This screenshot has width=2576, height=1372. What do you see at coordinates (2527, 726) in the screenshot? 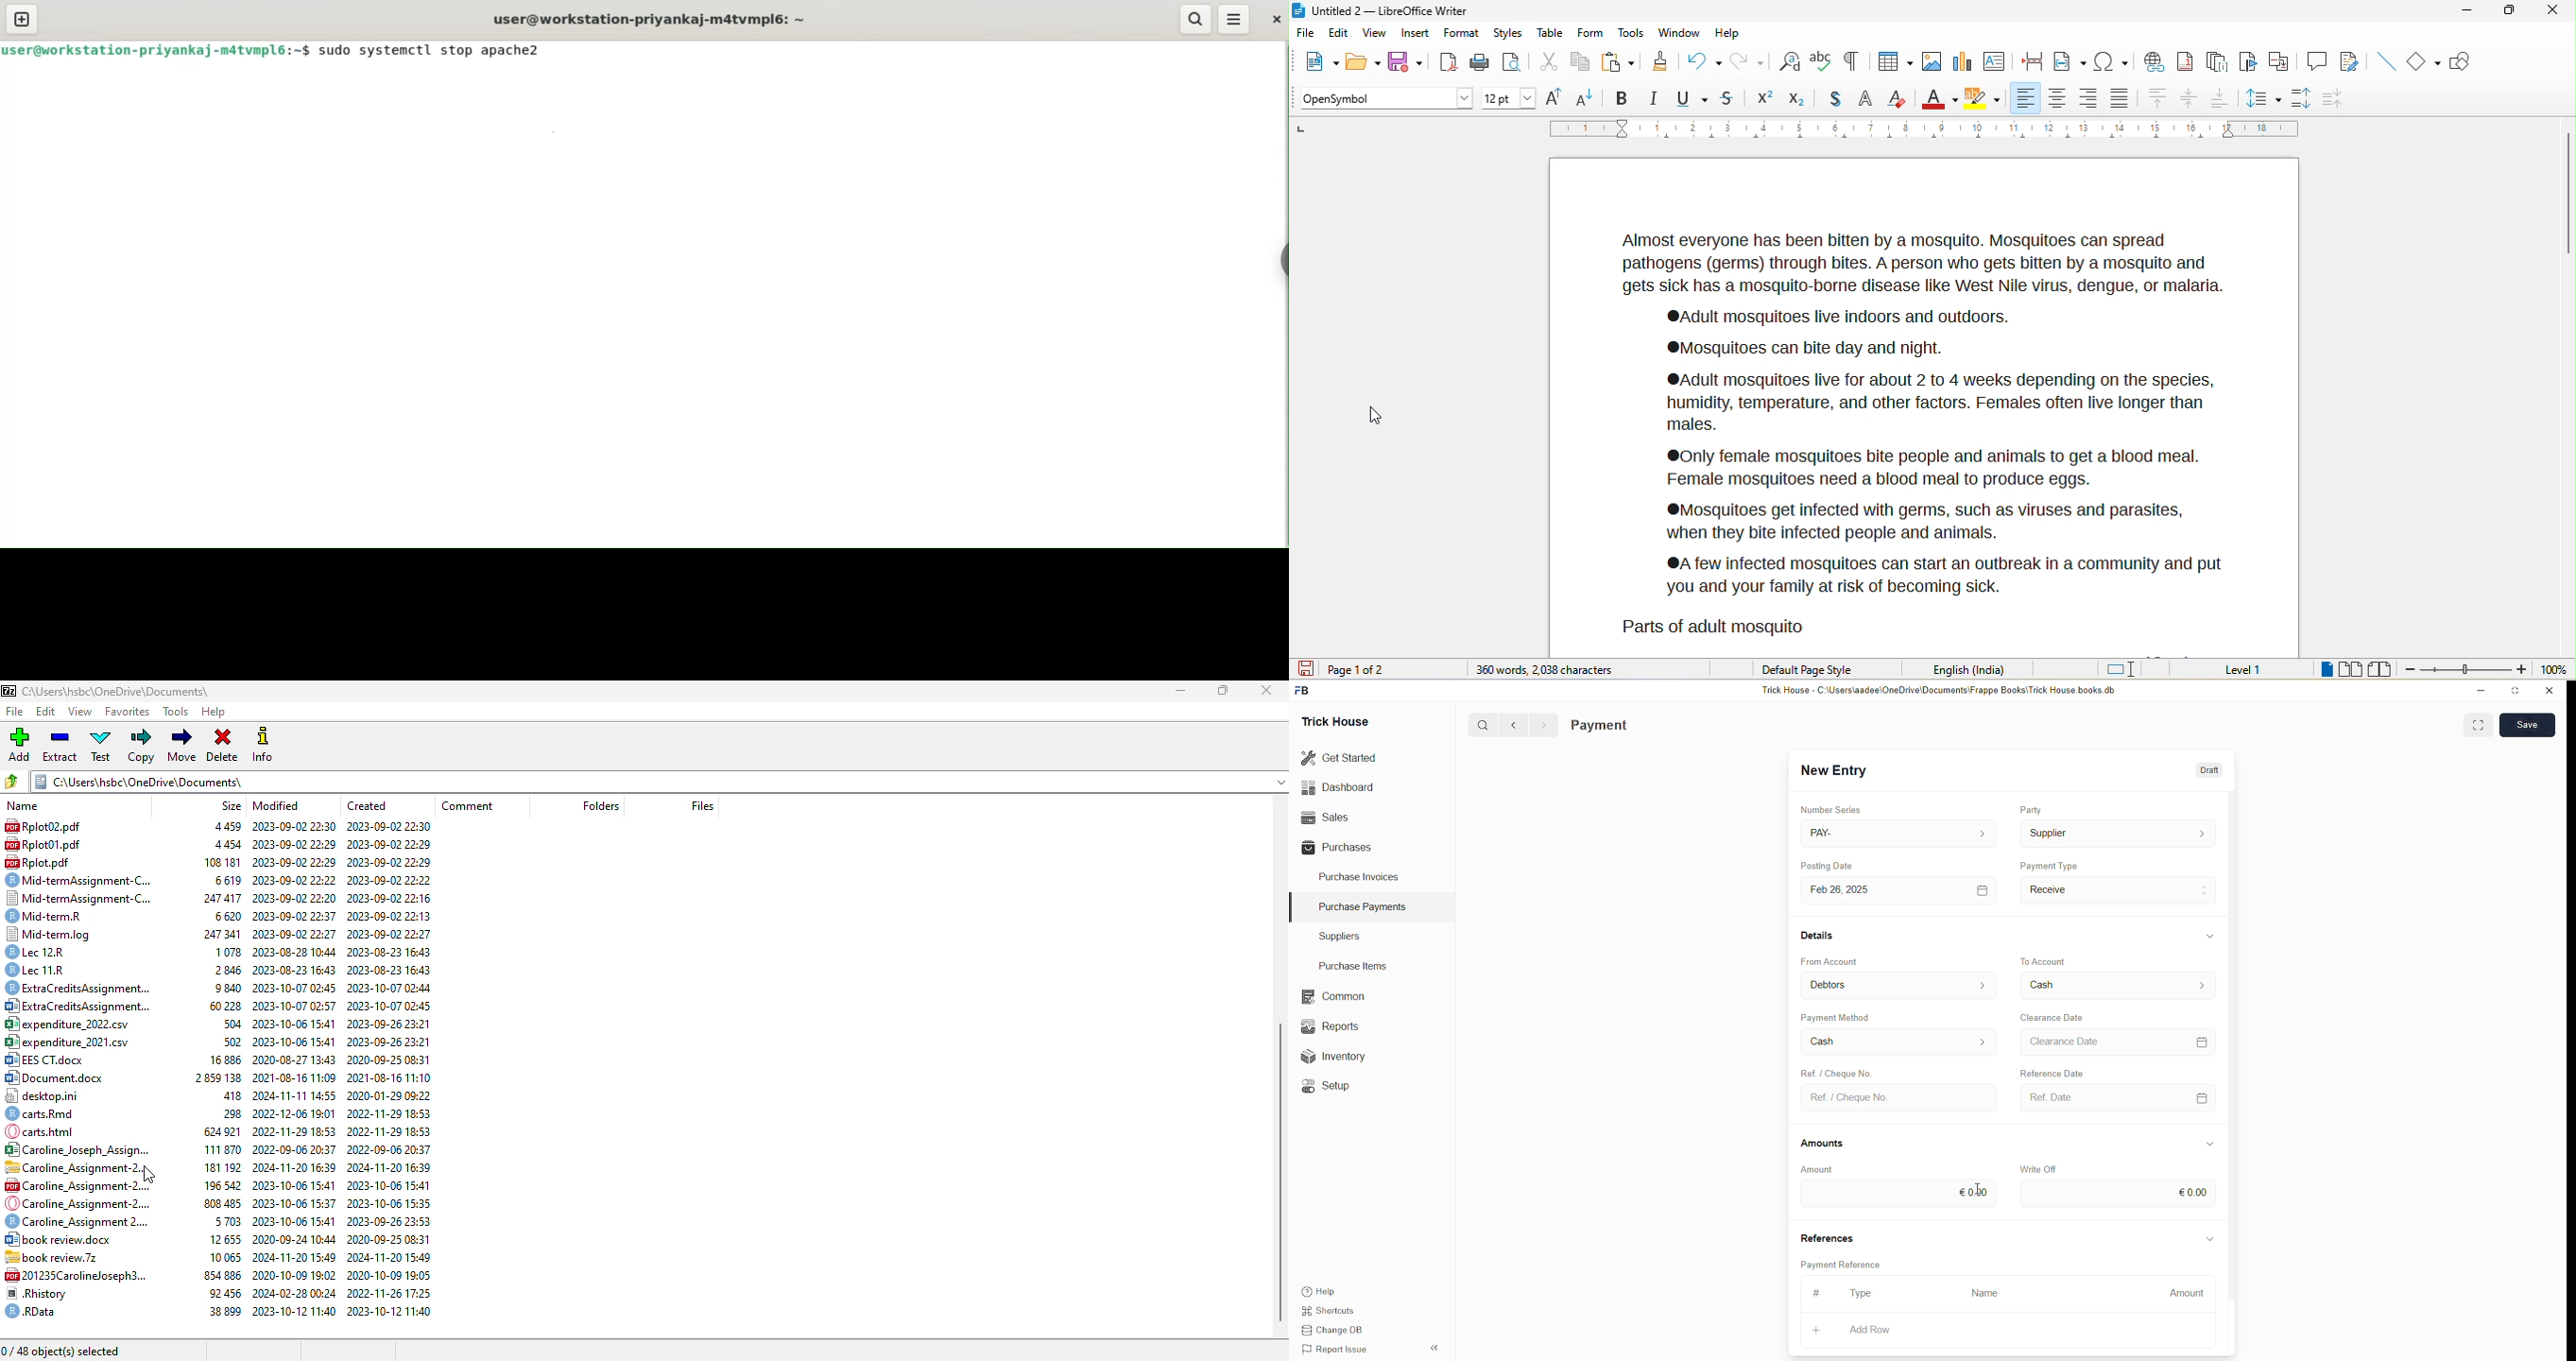
I see `Save` at bounding box center [2527, 726].